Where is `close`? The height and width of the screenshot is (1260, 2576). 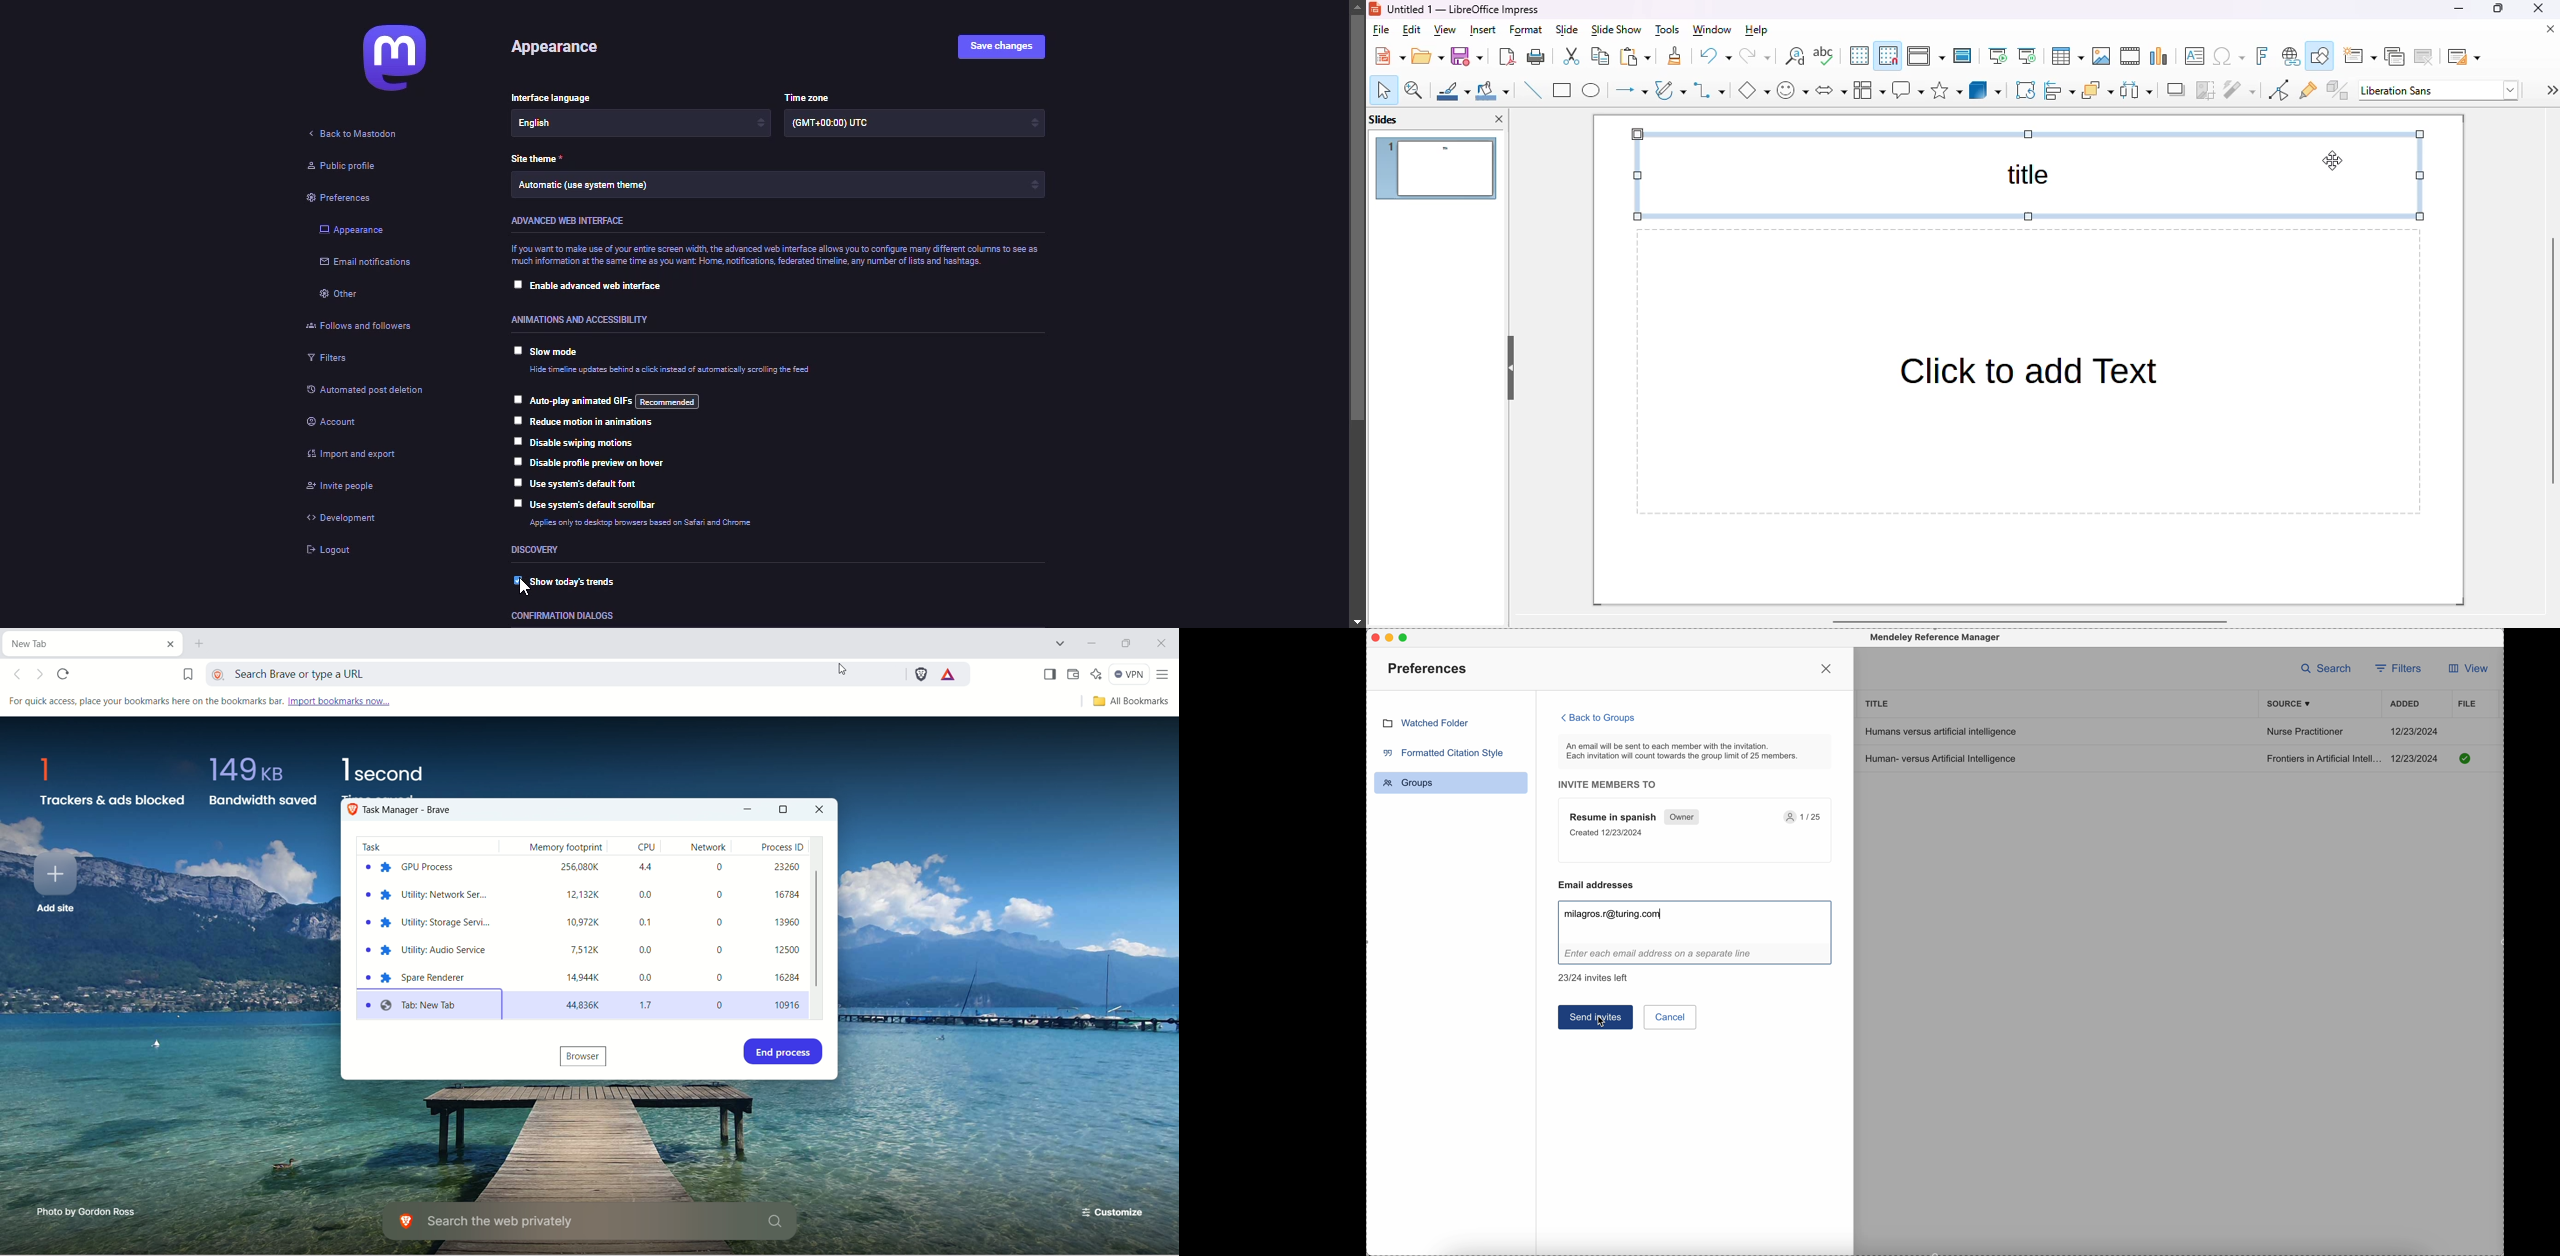 close is located at coordinates (821, 810).